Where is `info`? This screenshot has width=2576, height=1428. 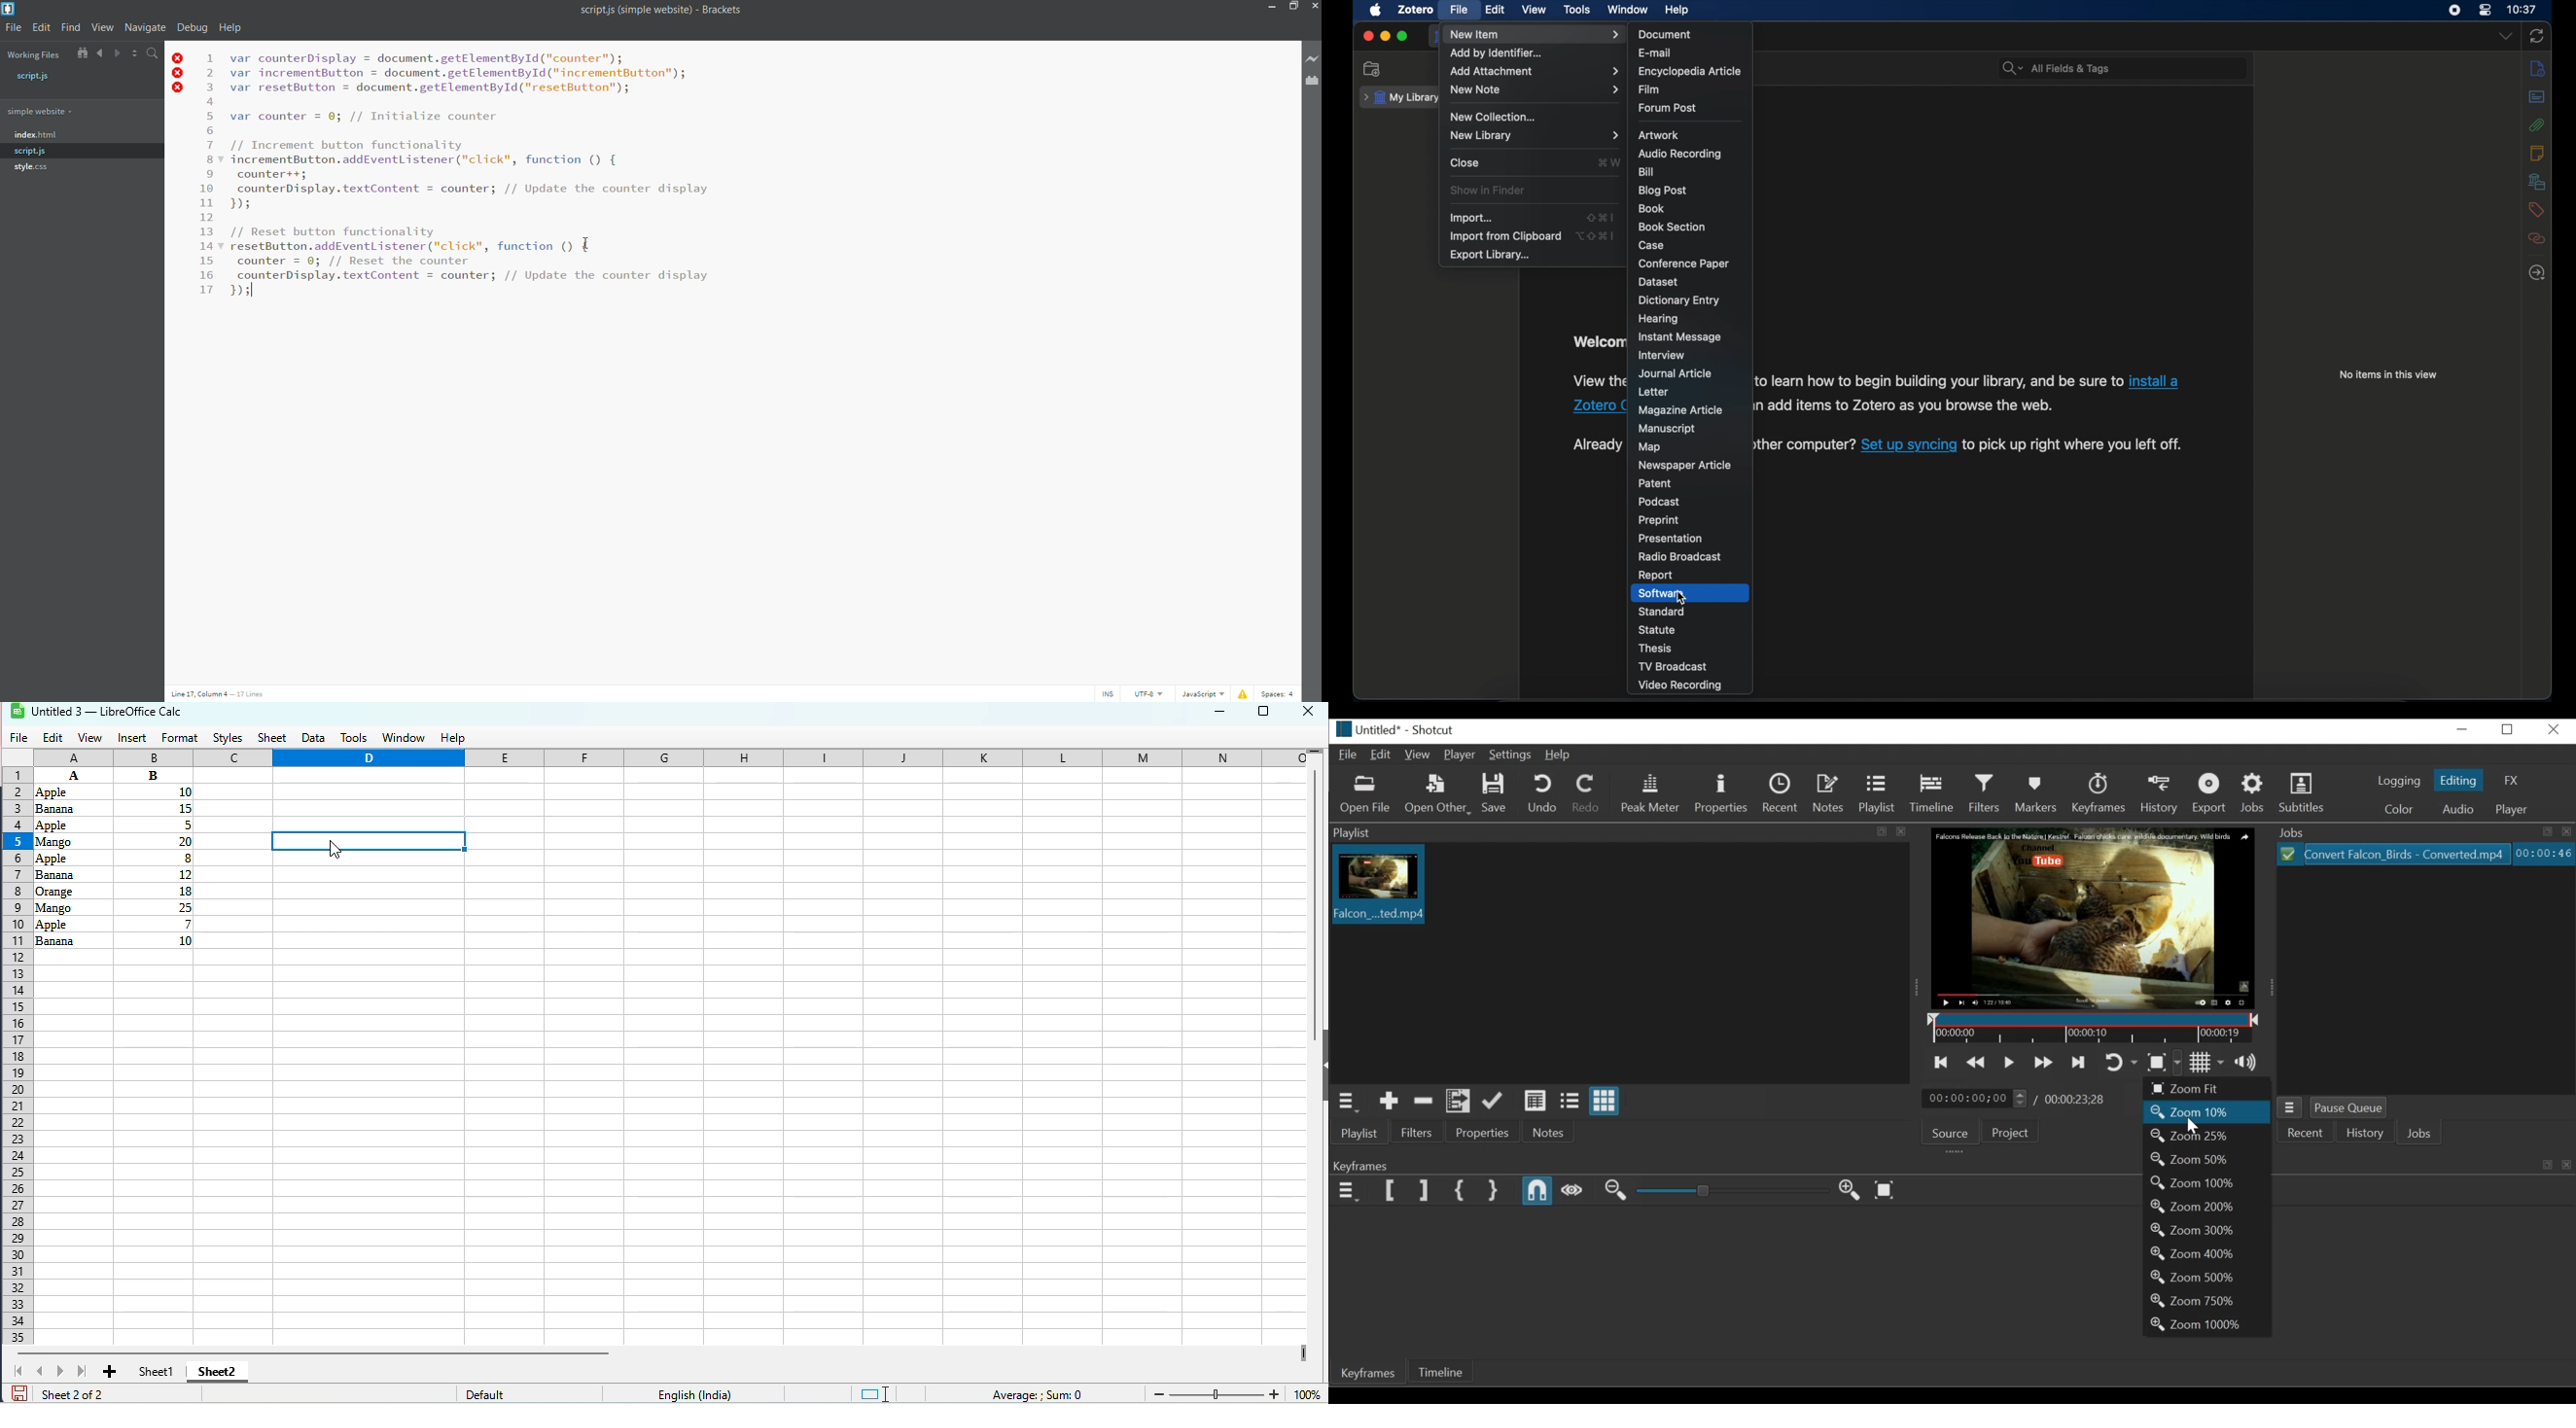 info is located at coordinates (2538, 68).